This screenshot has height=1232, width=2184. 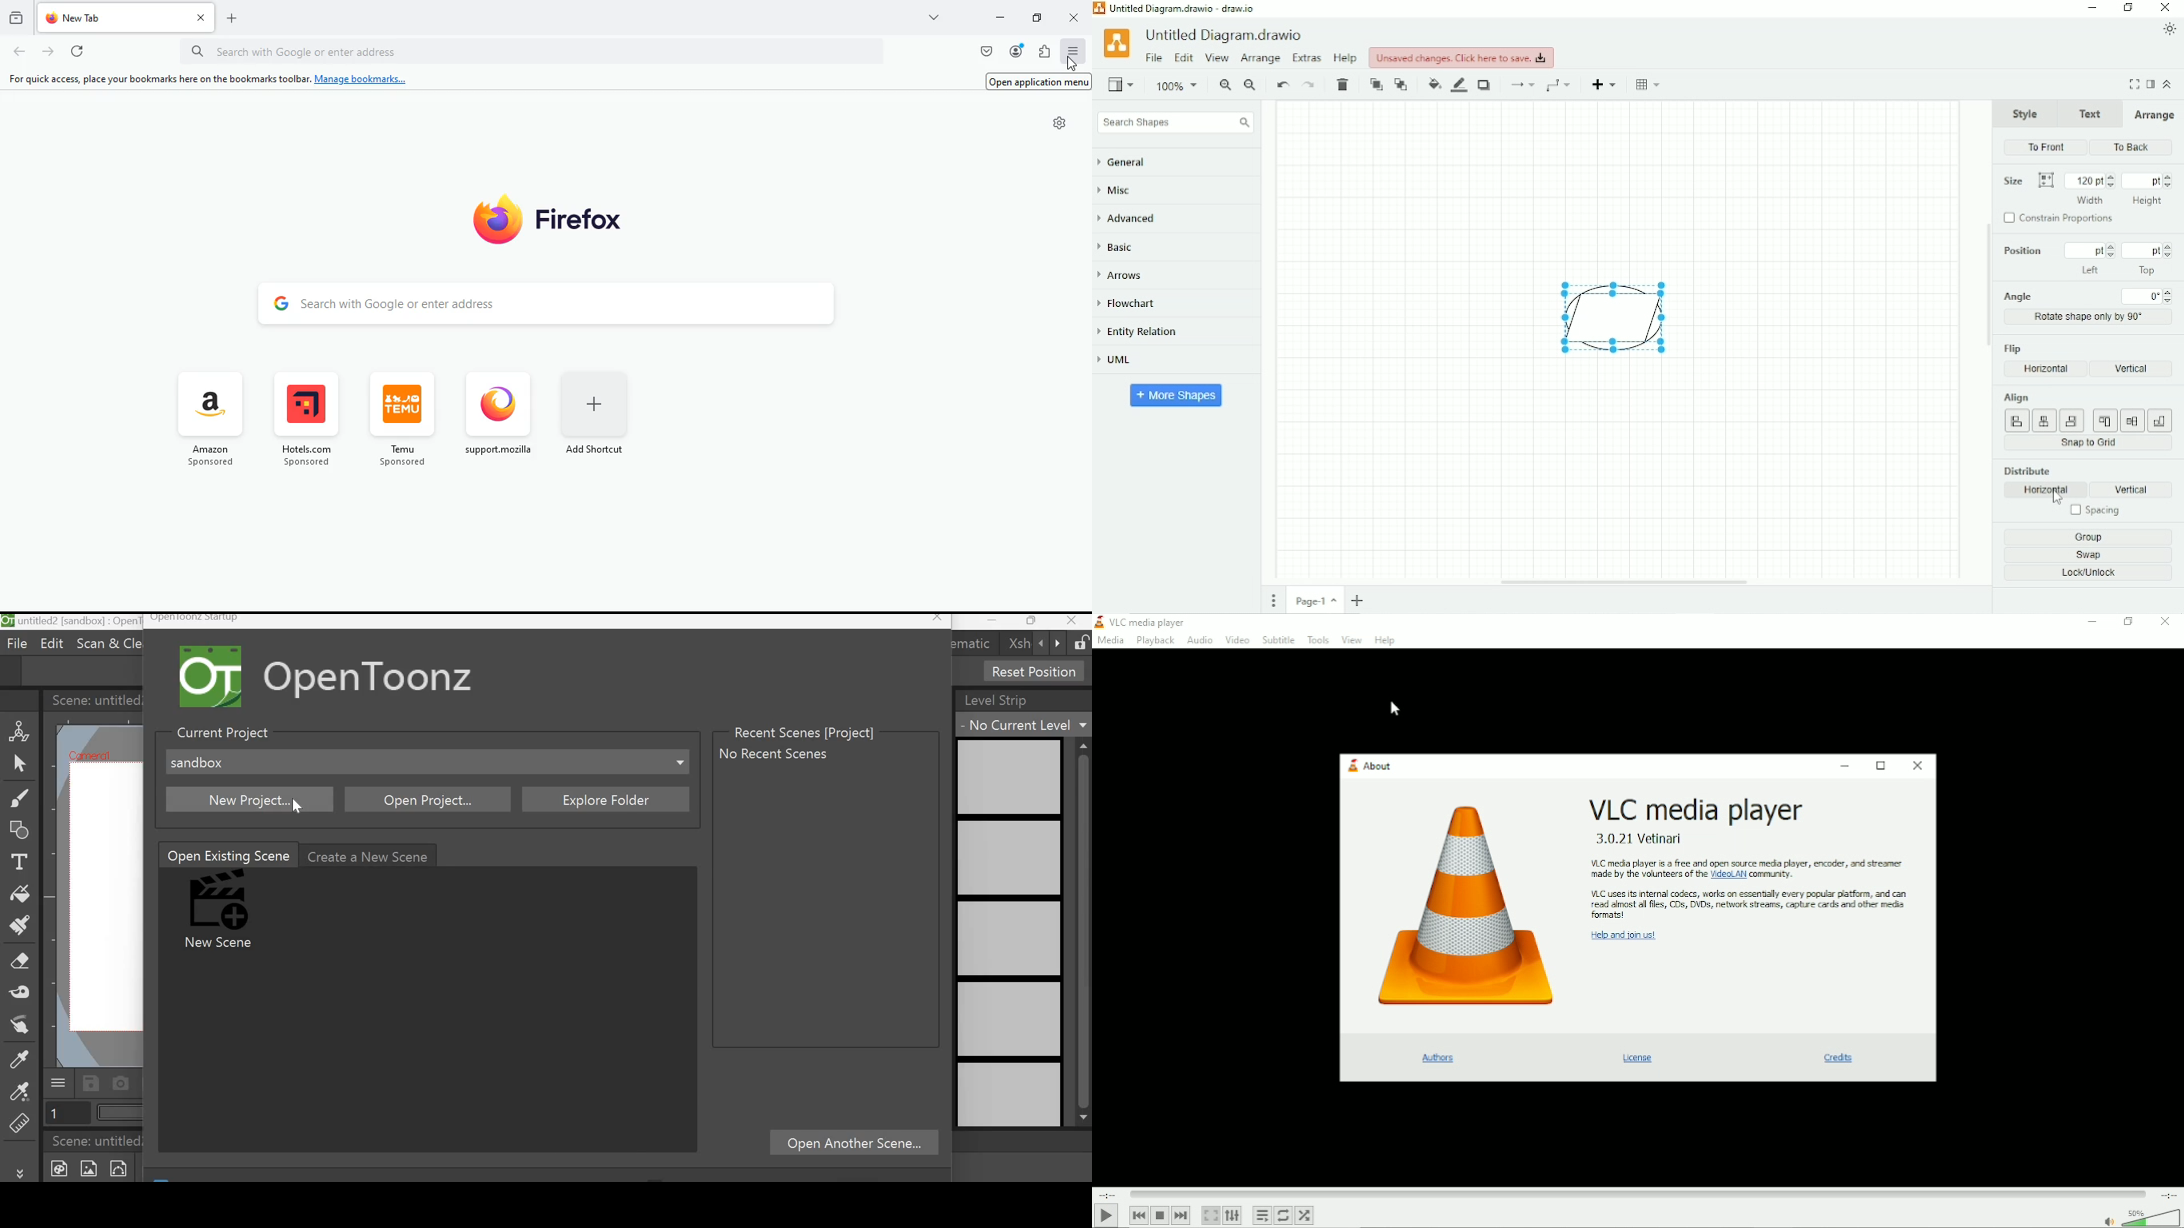 What do you see at coordinates (597, 413) in the screenshot?
I see `add shortcut` at bounding box center [597, 413].